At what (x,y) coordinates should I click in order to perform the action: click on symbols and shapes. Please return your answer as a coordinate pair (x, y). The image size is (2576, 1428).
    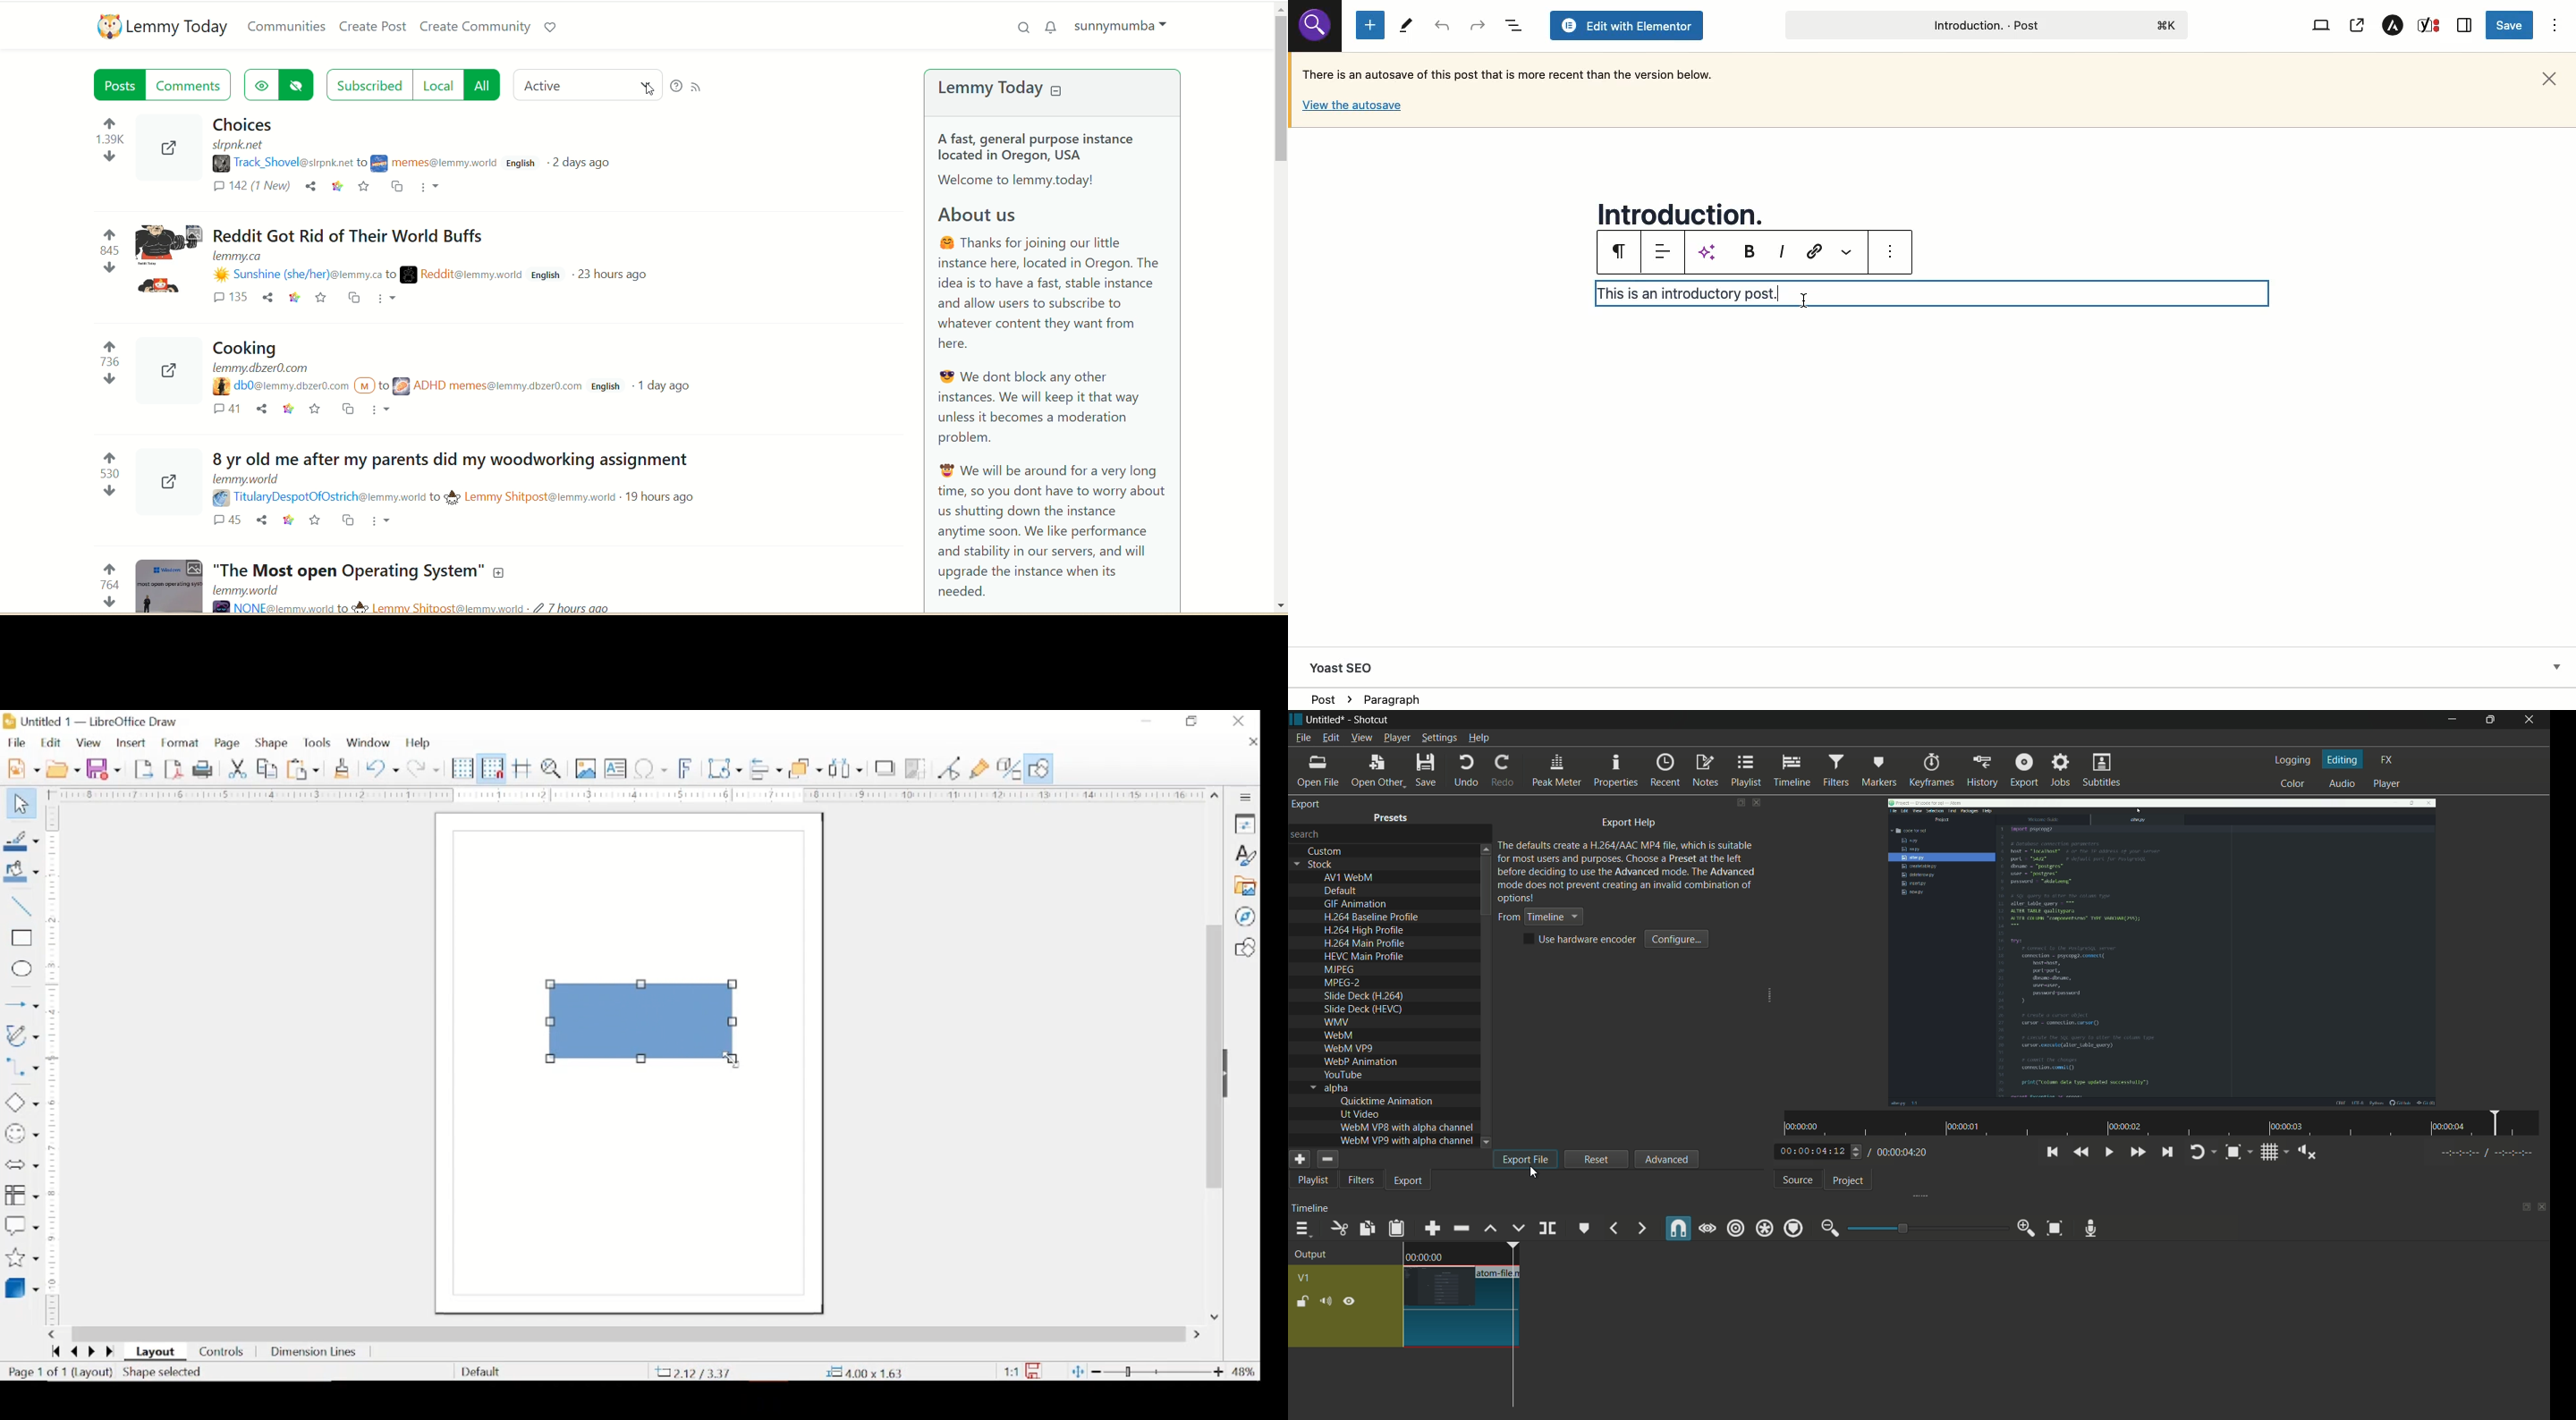
    Looking at the image, I should click on (21, 1134).